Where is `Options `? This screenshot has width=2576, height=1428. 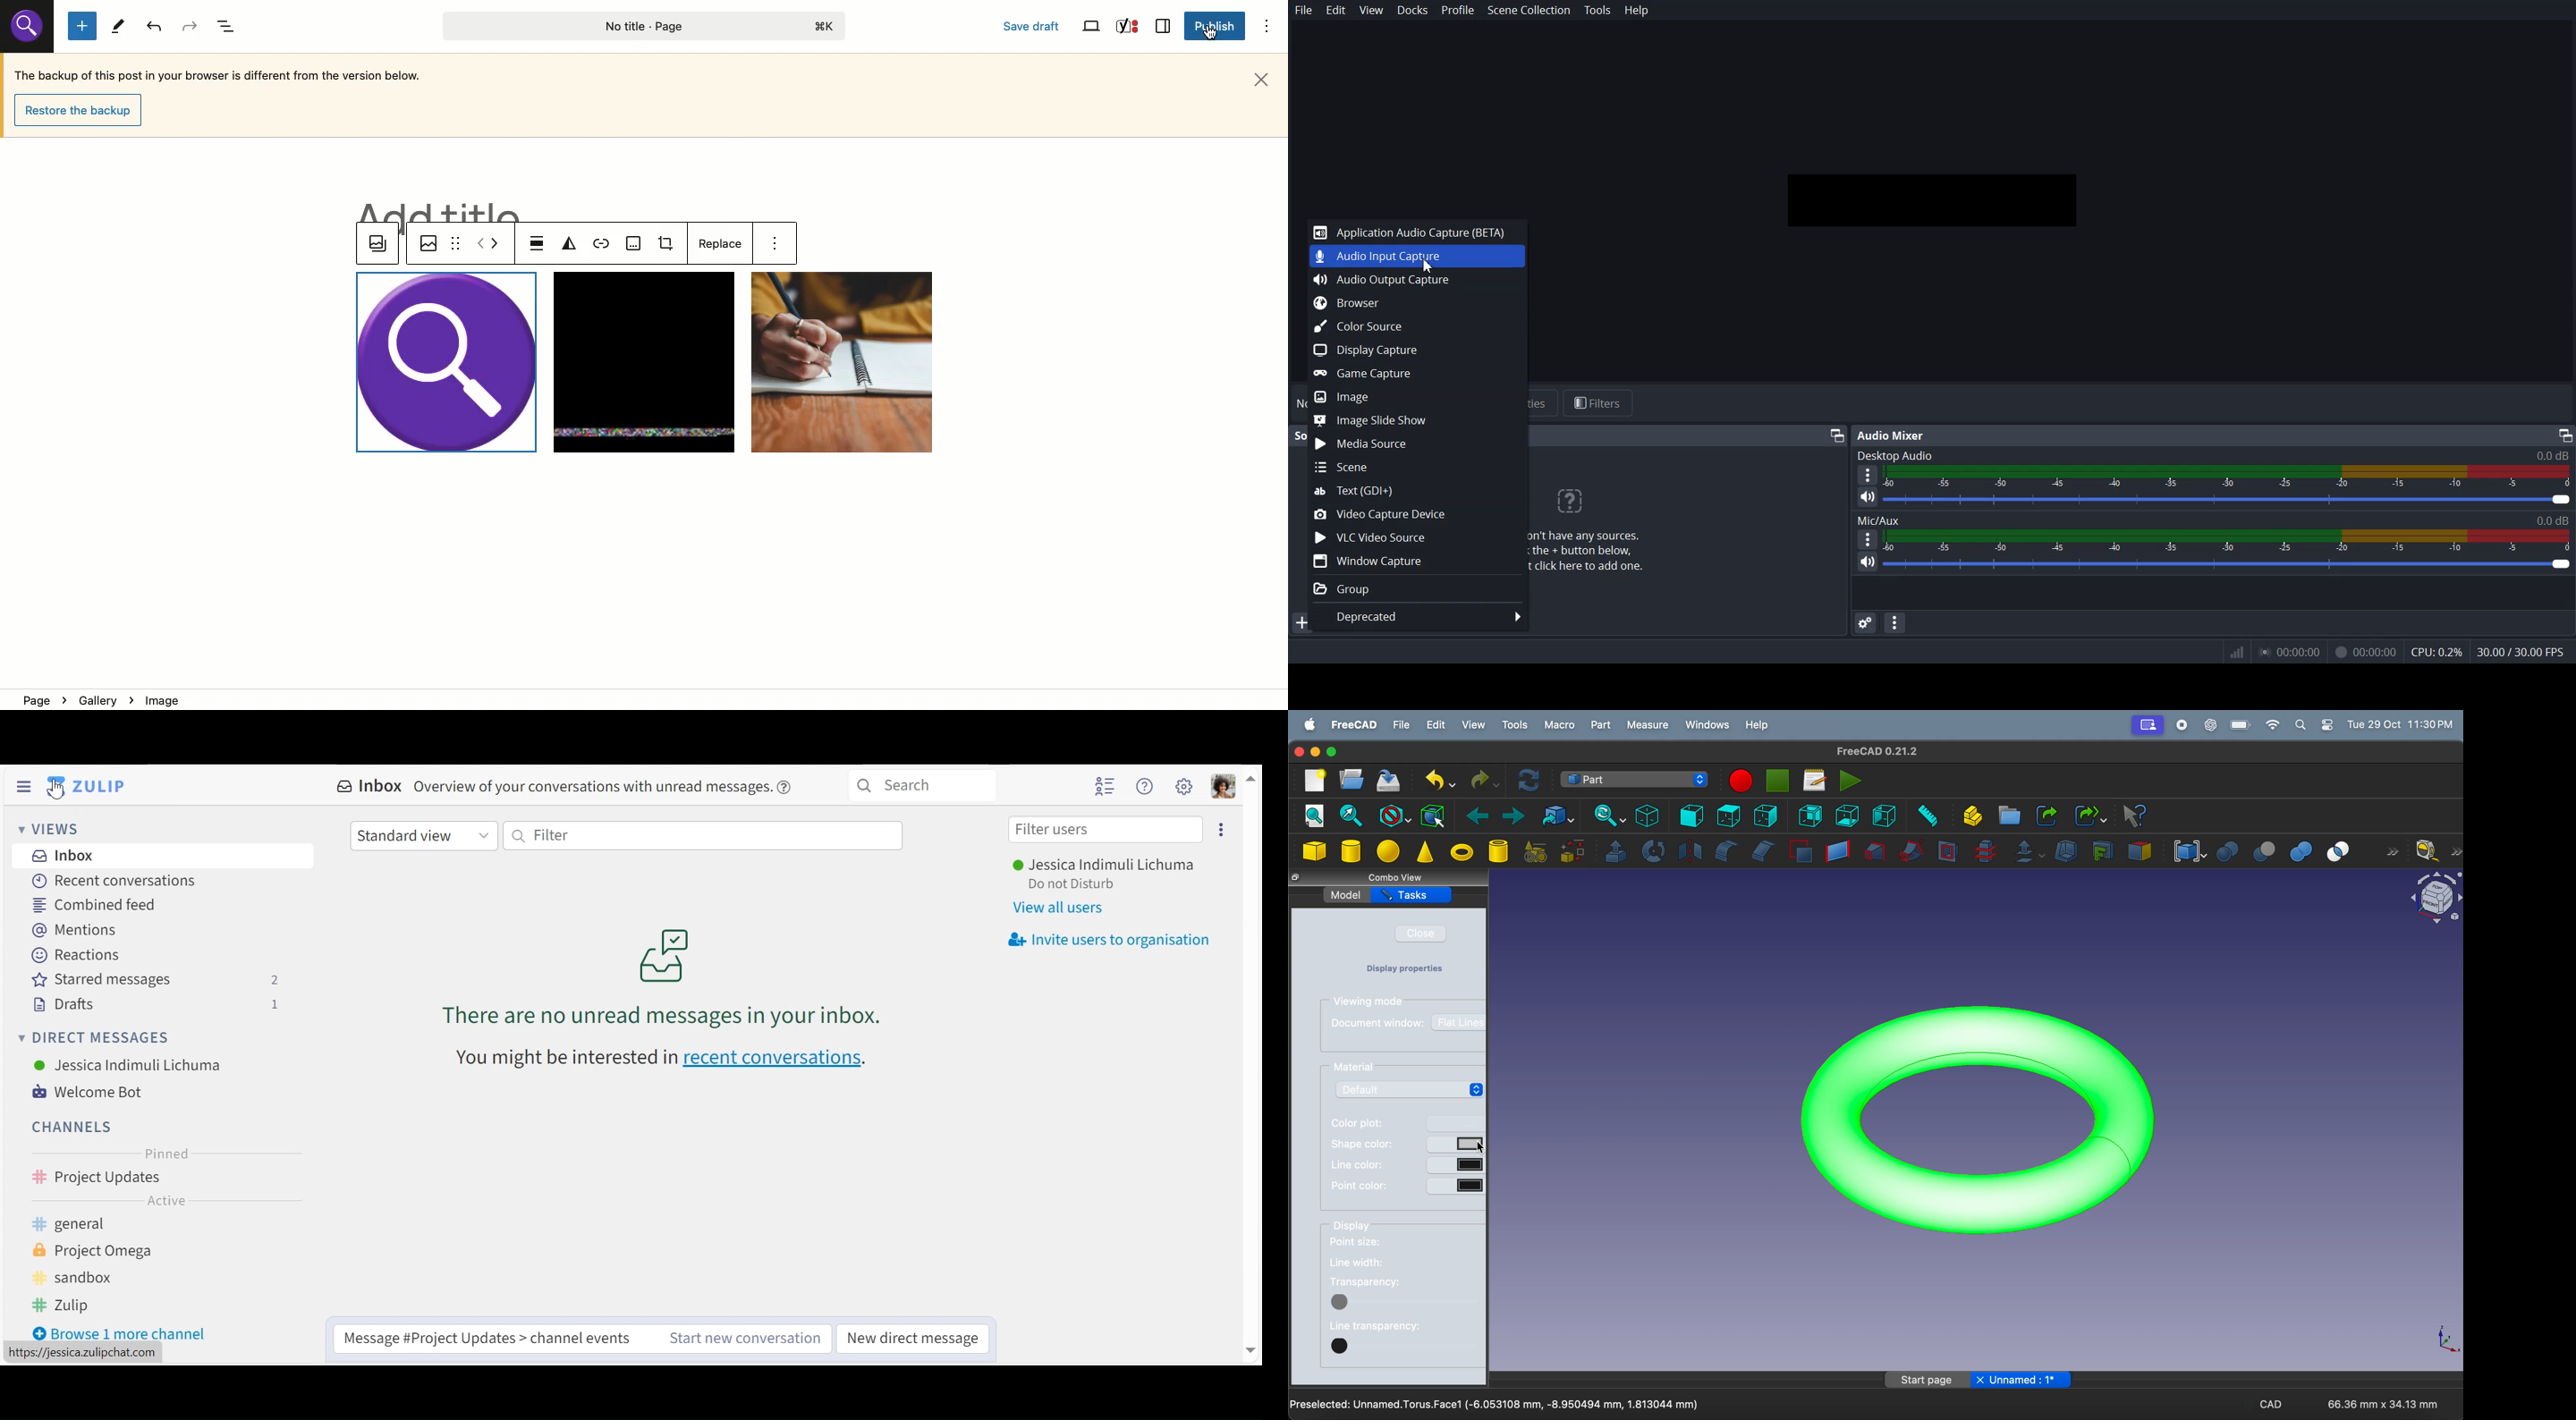
Options  is located at coordinates (1267, 28).